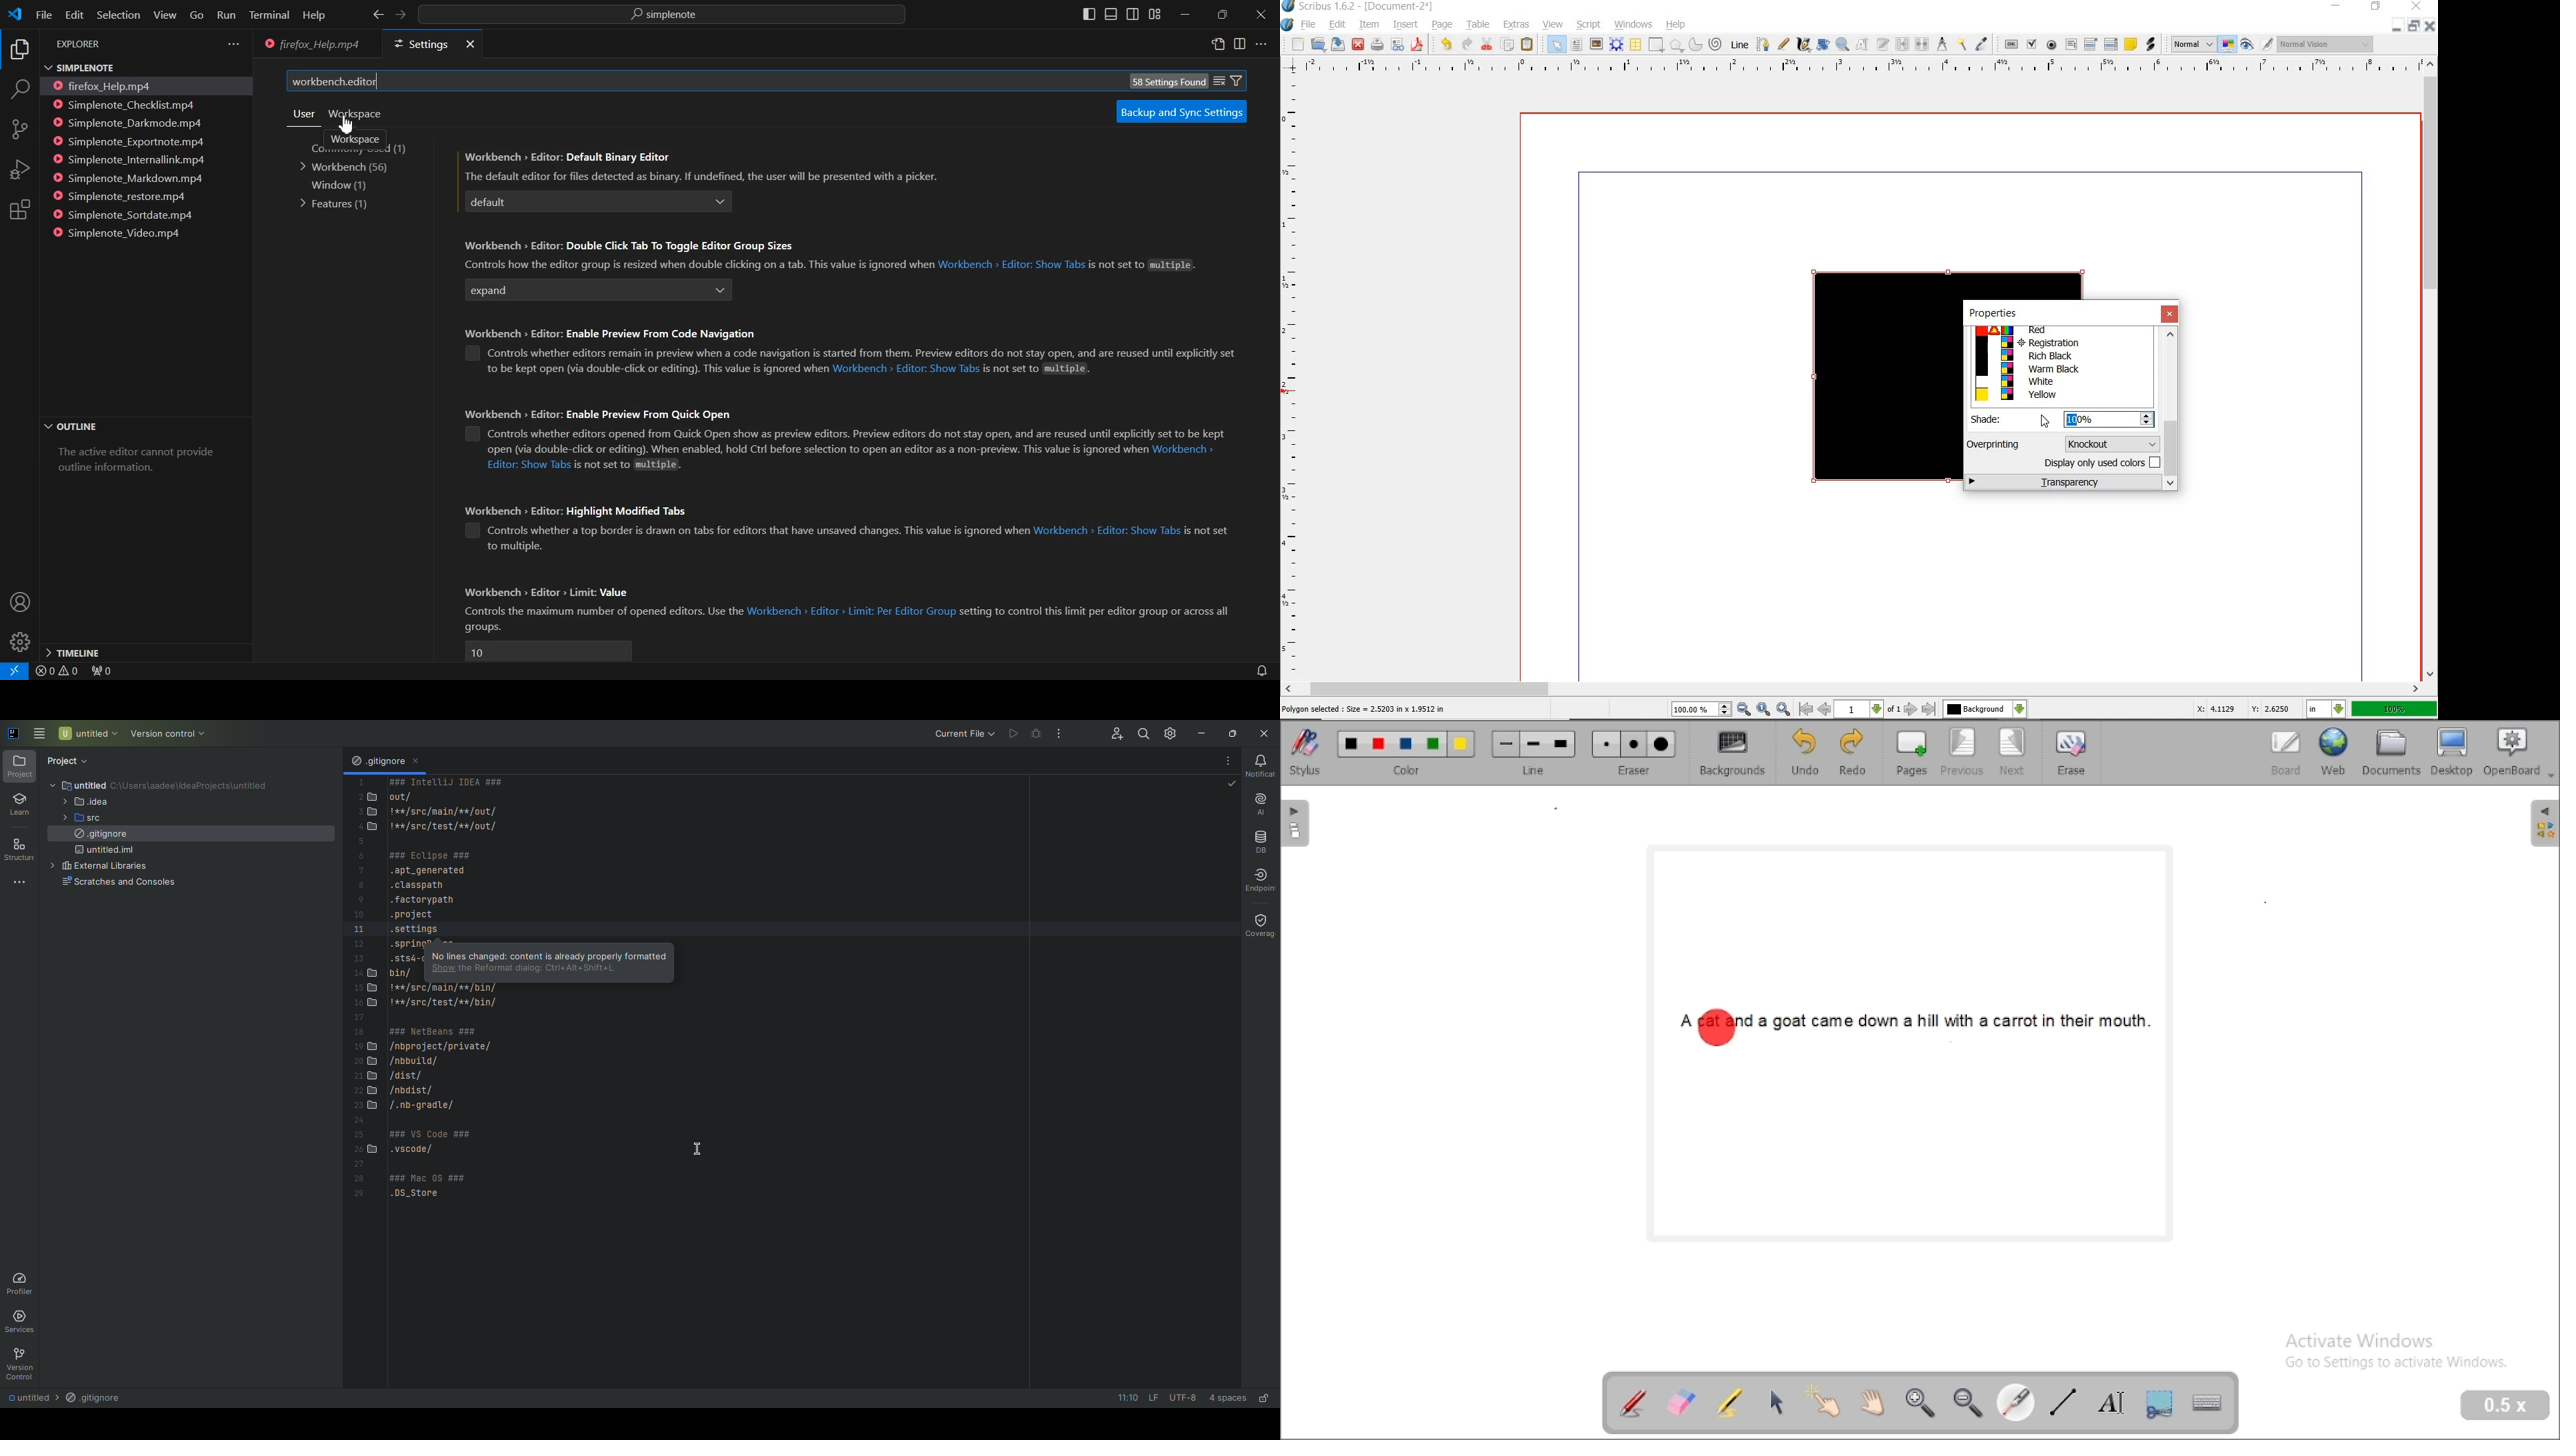  Describe the element at coordinates (1590, 25) in the screenshot. I see `script` at that location.